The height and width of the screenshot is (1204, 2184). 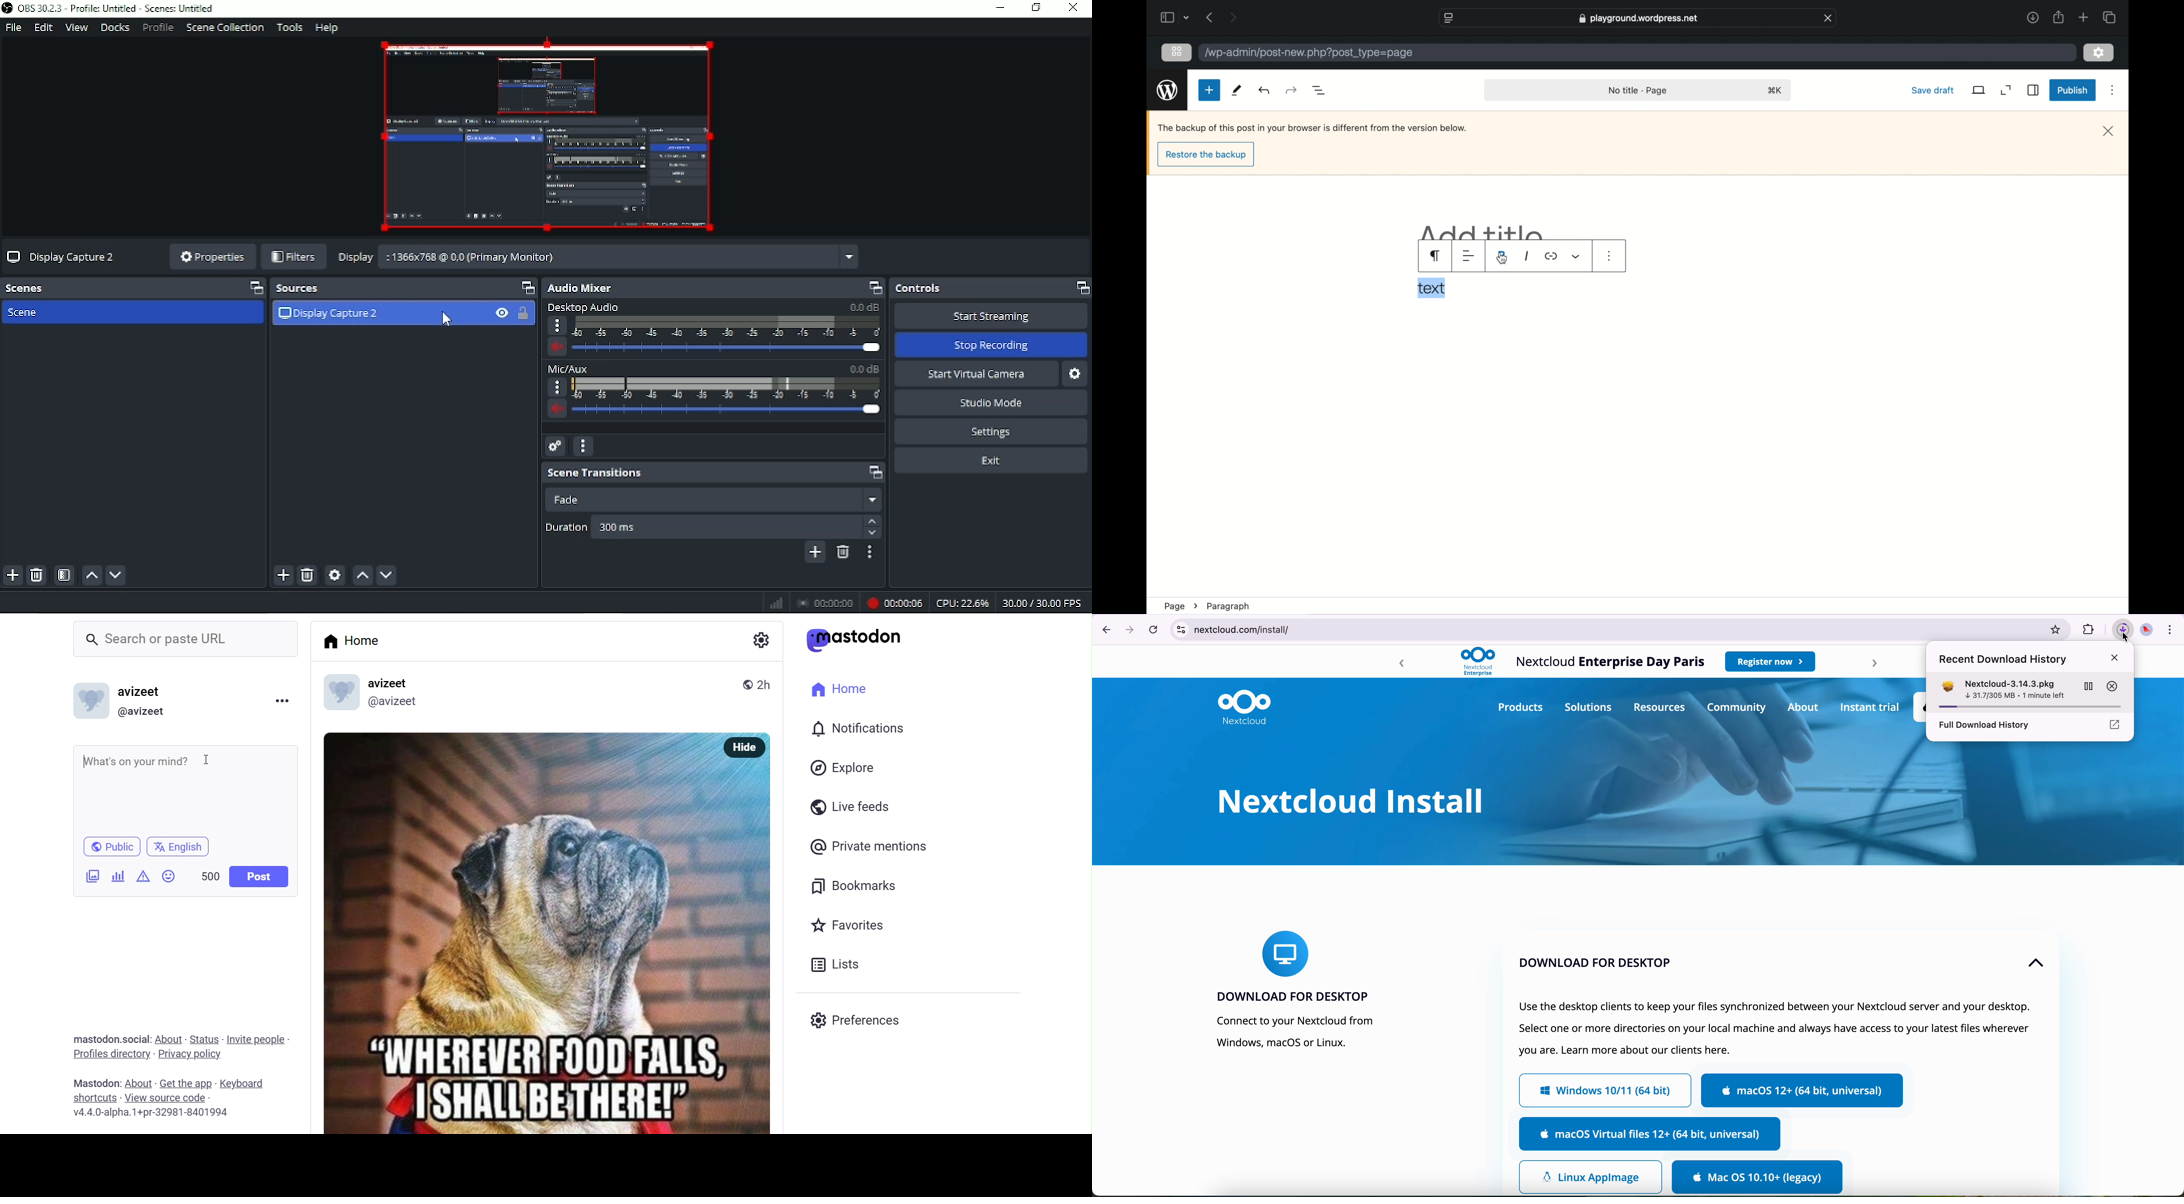 I want to click on close, so click(x=2109, y=131).